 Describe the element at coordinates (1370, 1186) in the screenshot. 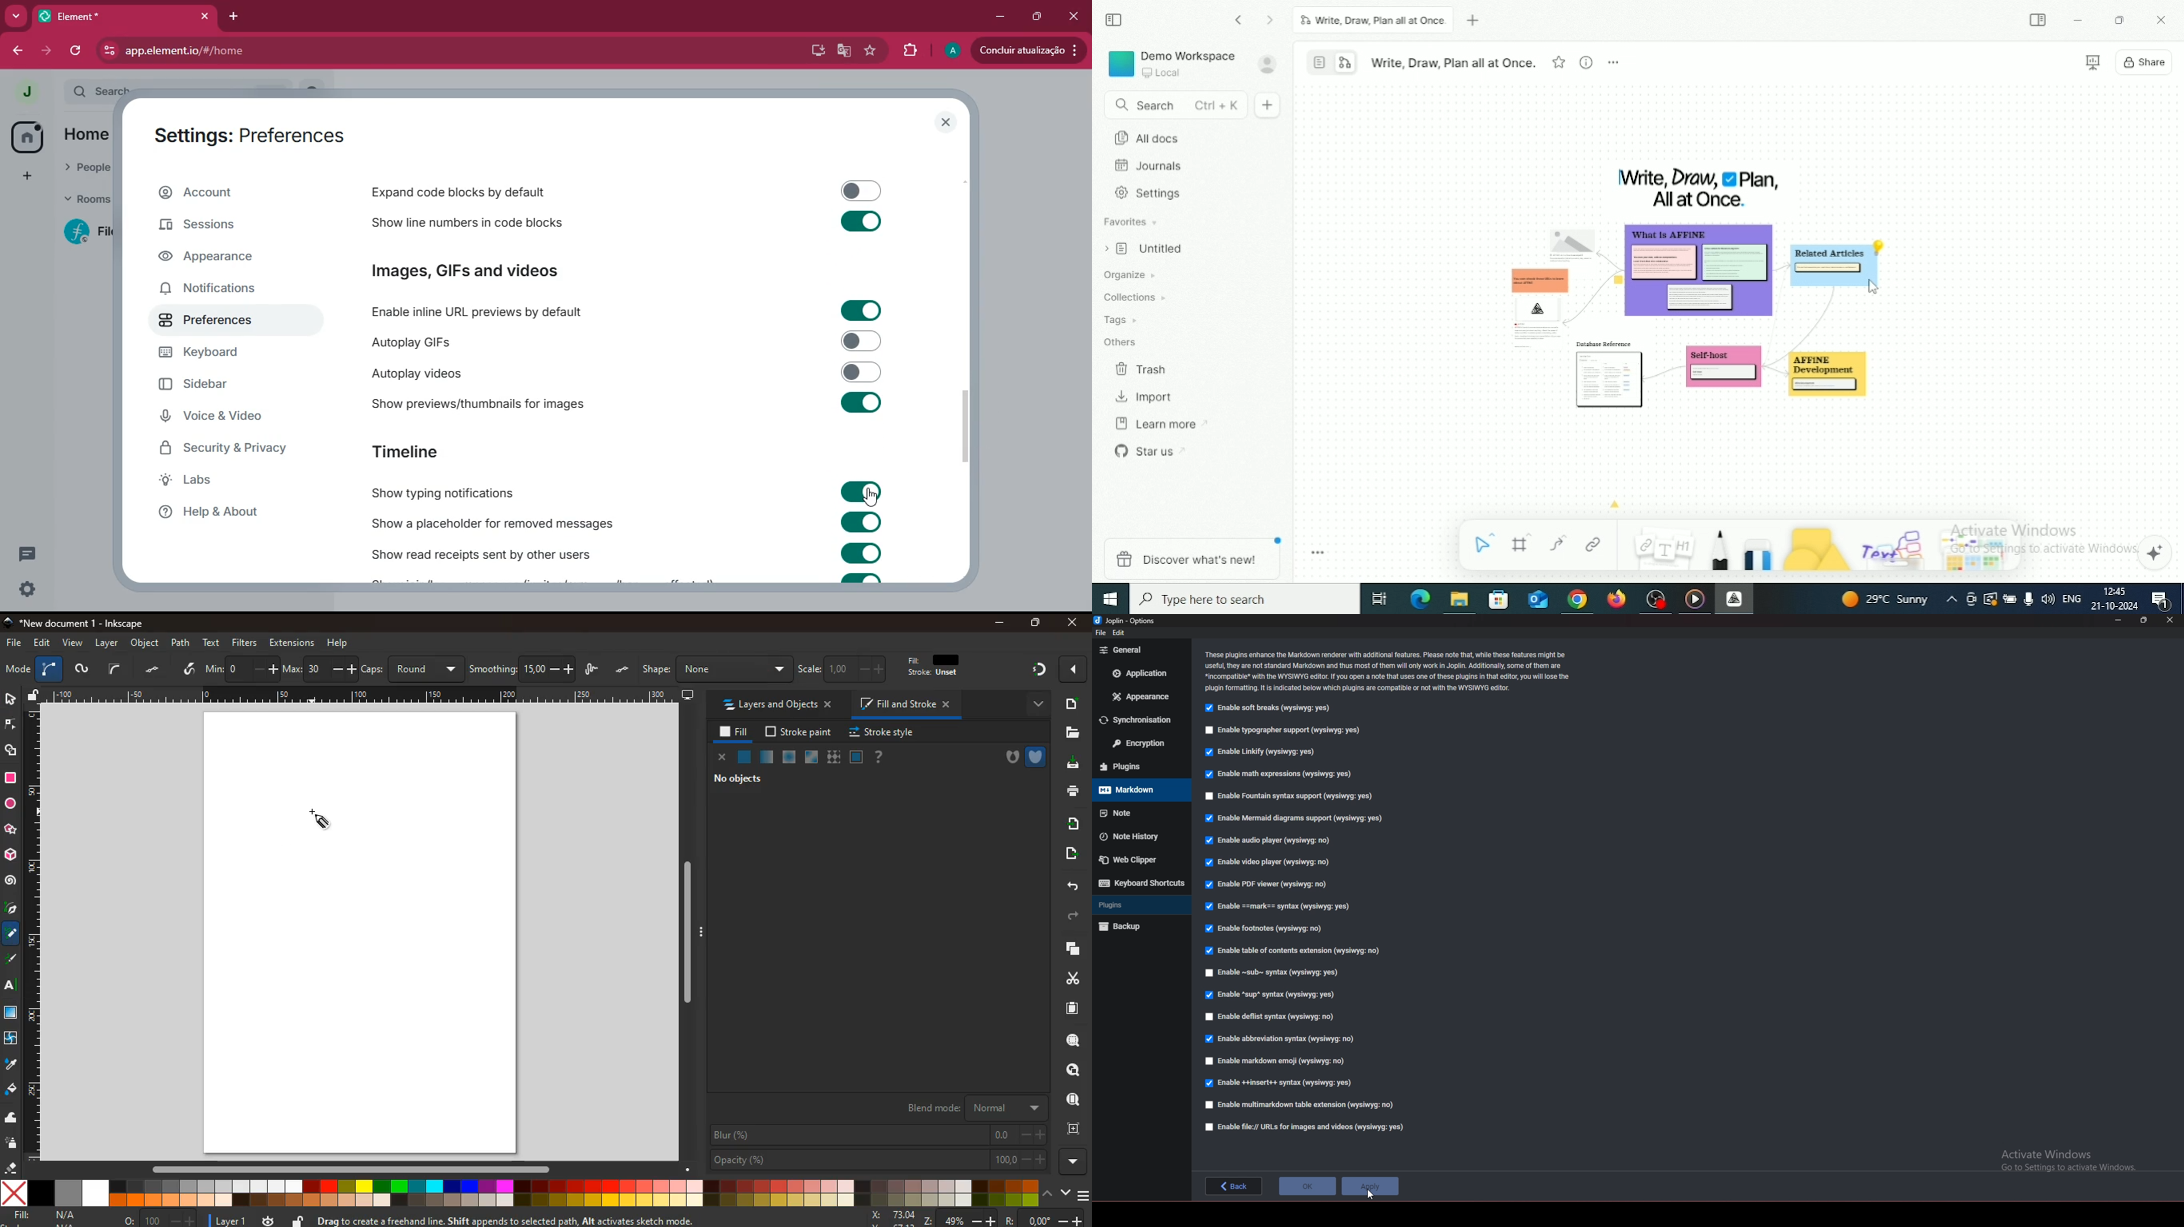

I see `apply` at that location.